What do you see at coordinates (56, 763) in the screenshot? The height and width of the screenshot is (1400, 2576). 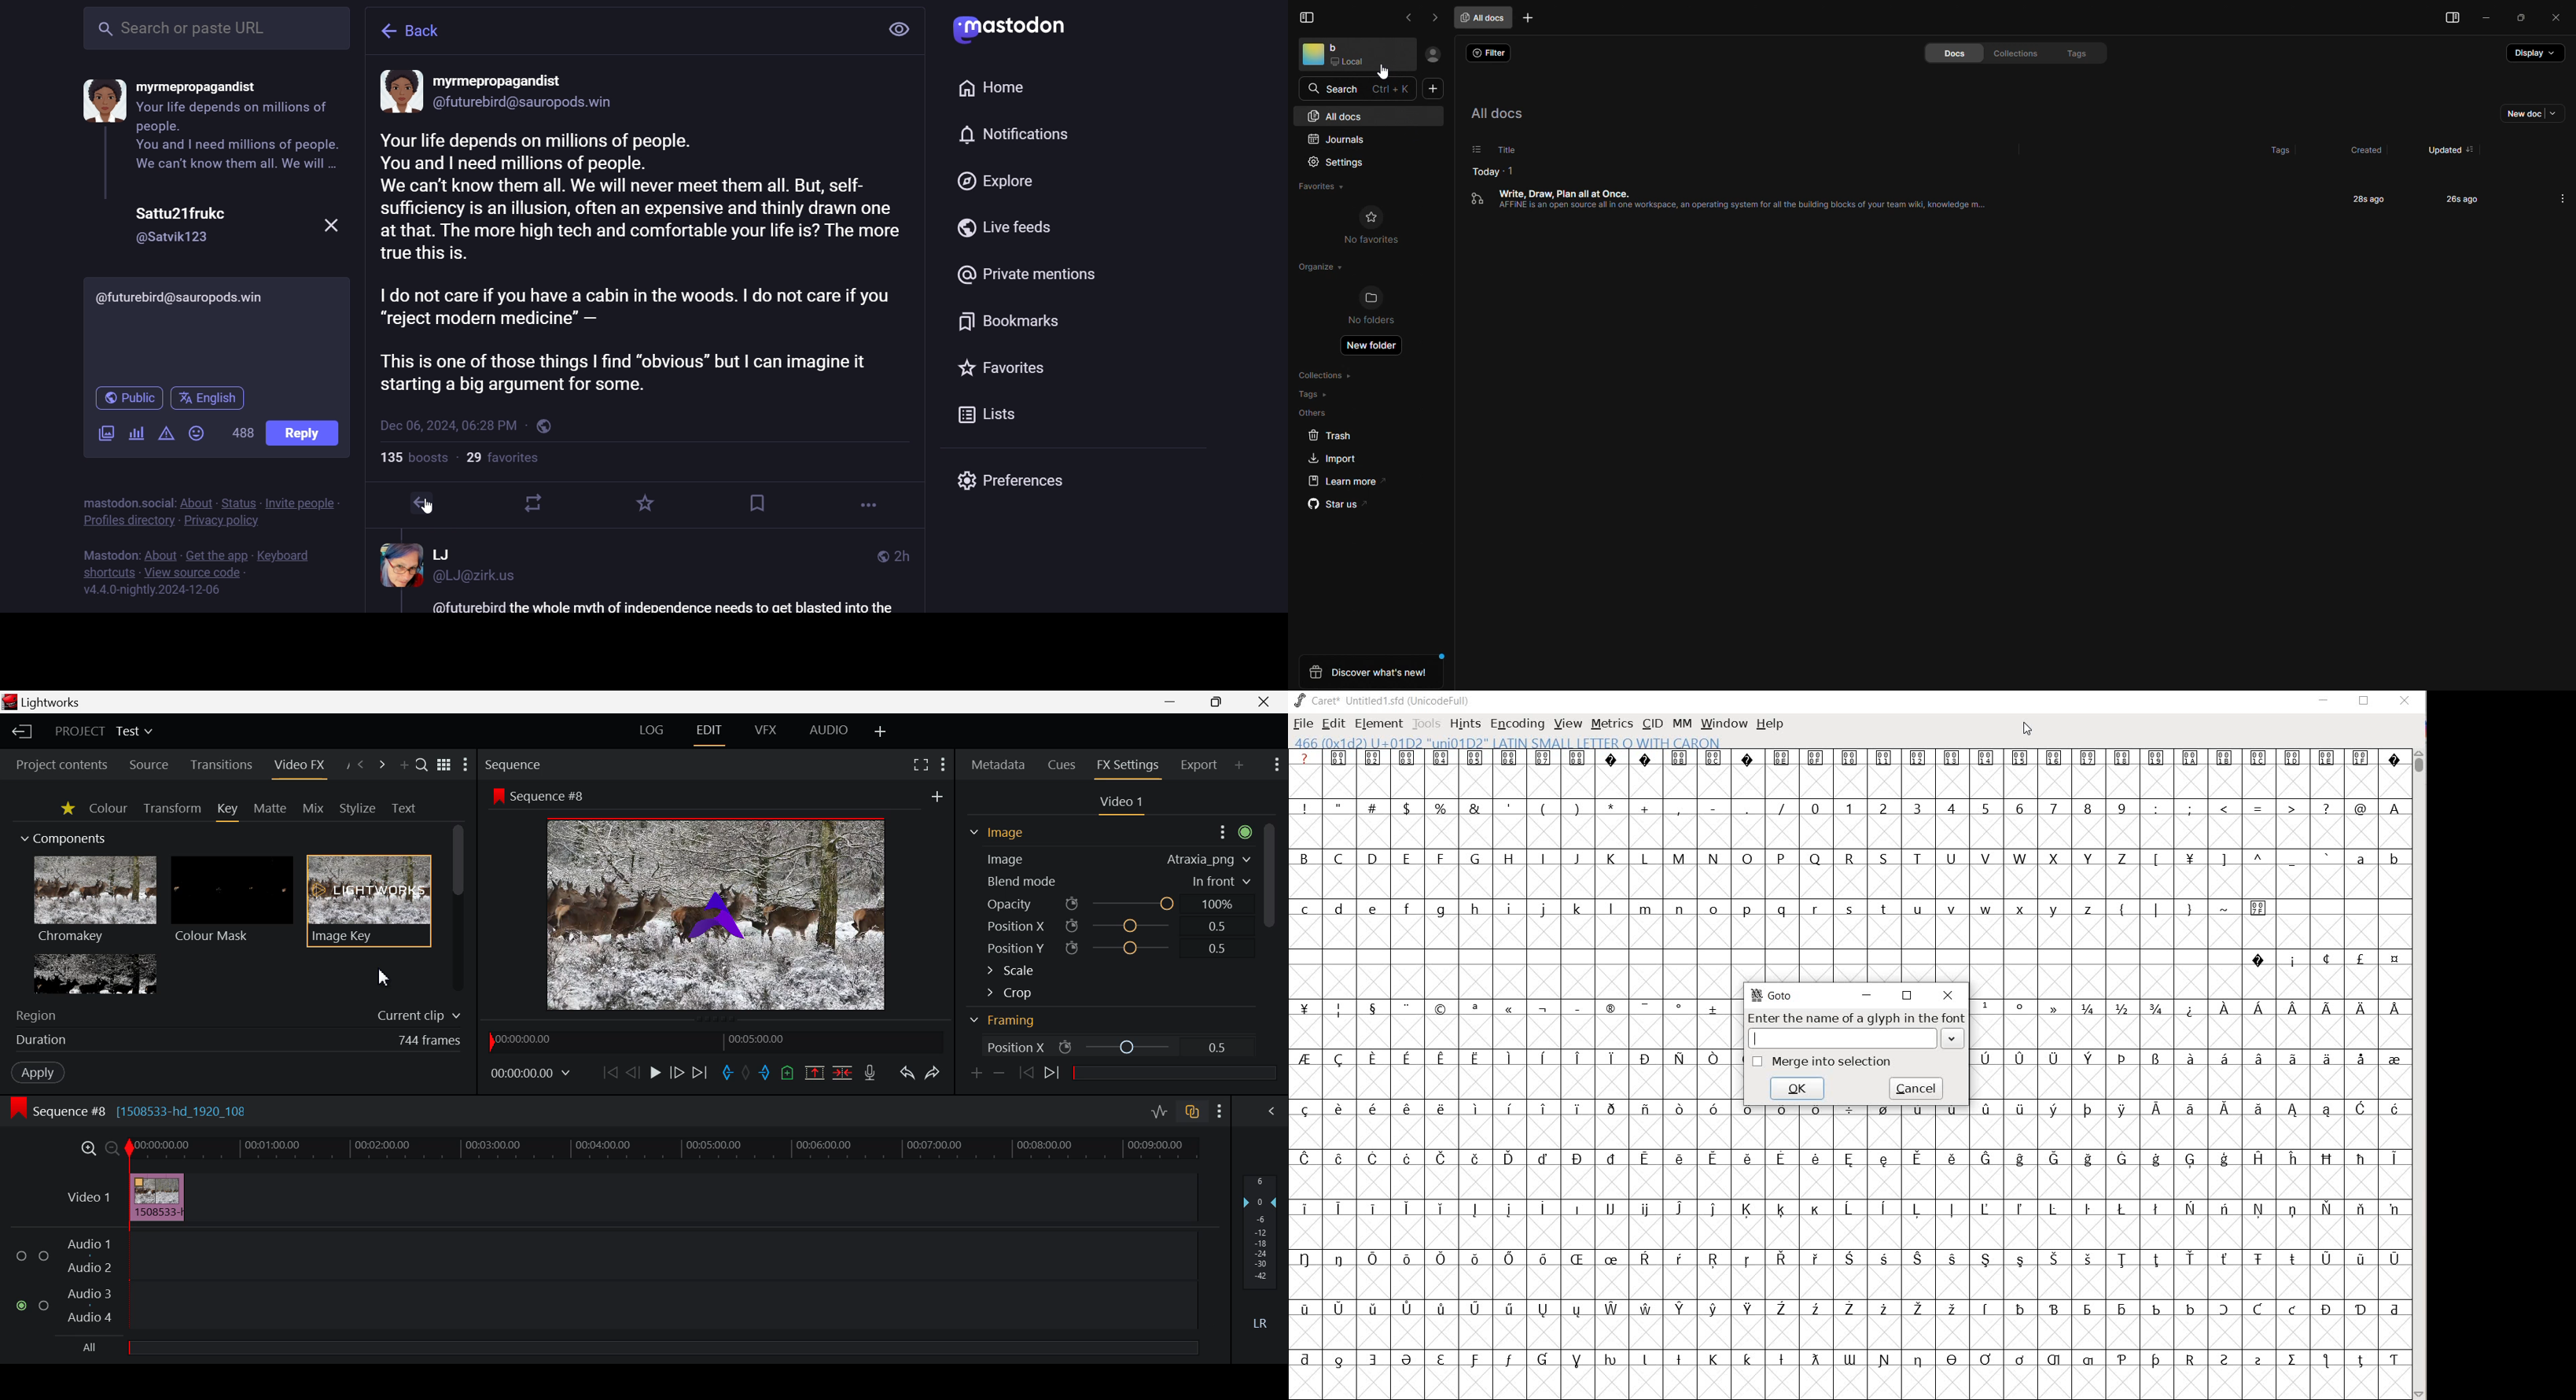 I see `Project contents` at bounding box center [56, 763].